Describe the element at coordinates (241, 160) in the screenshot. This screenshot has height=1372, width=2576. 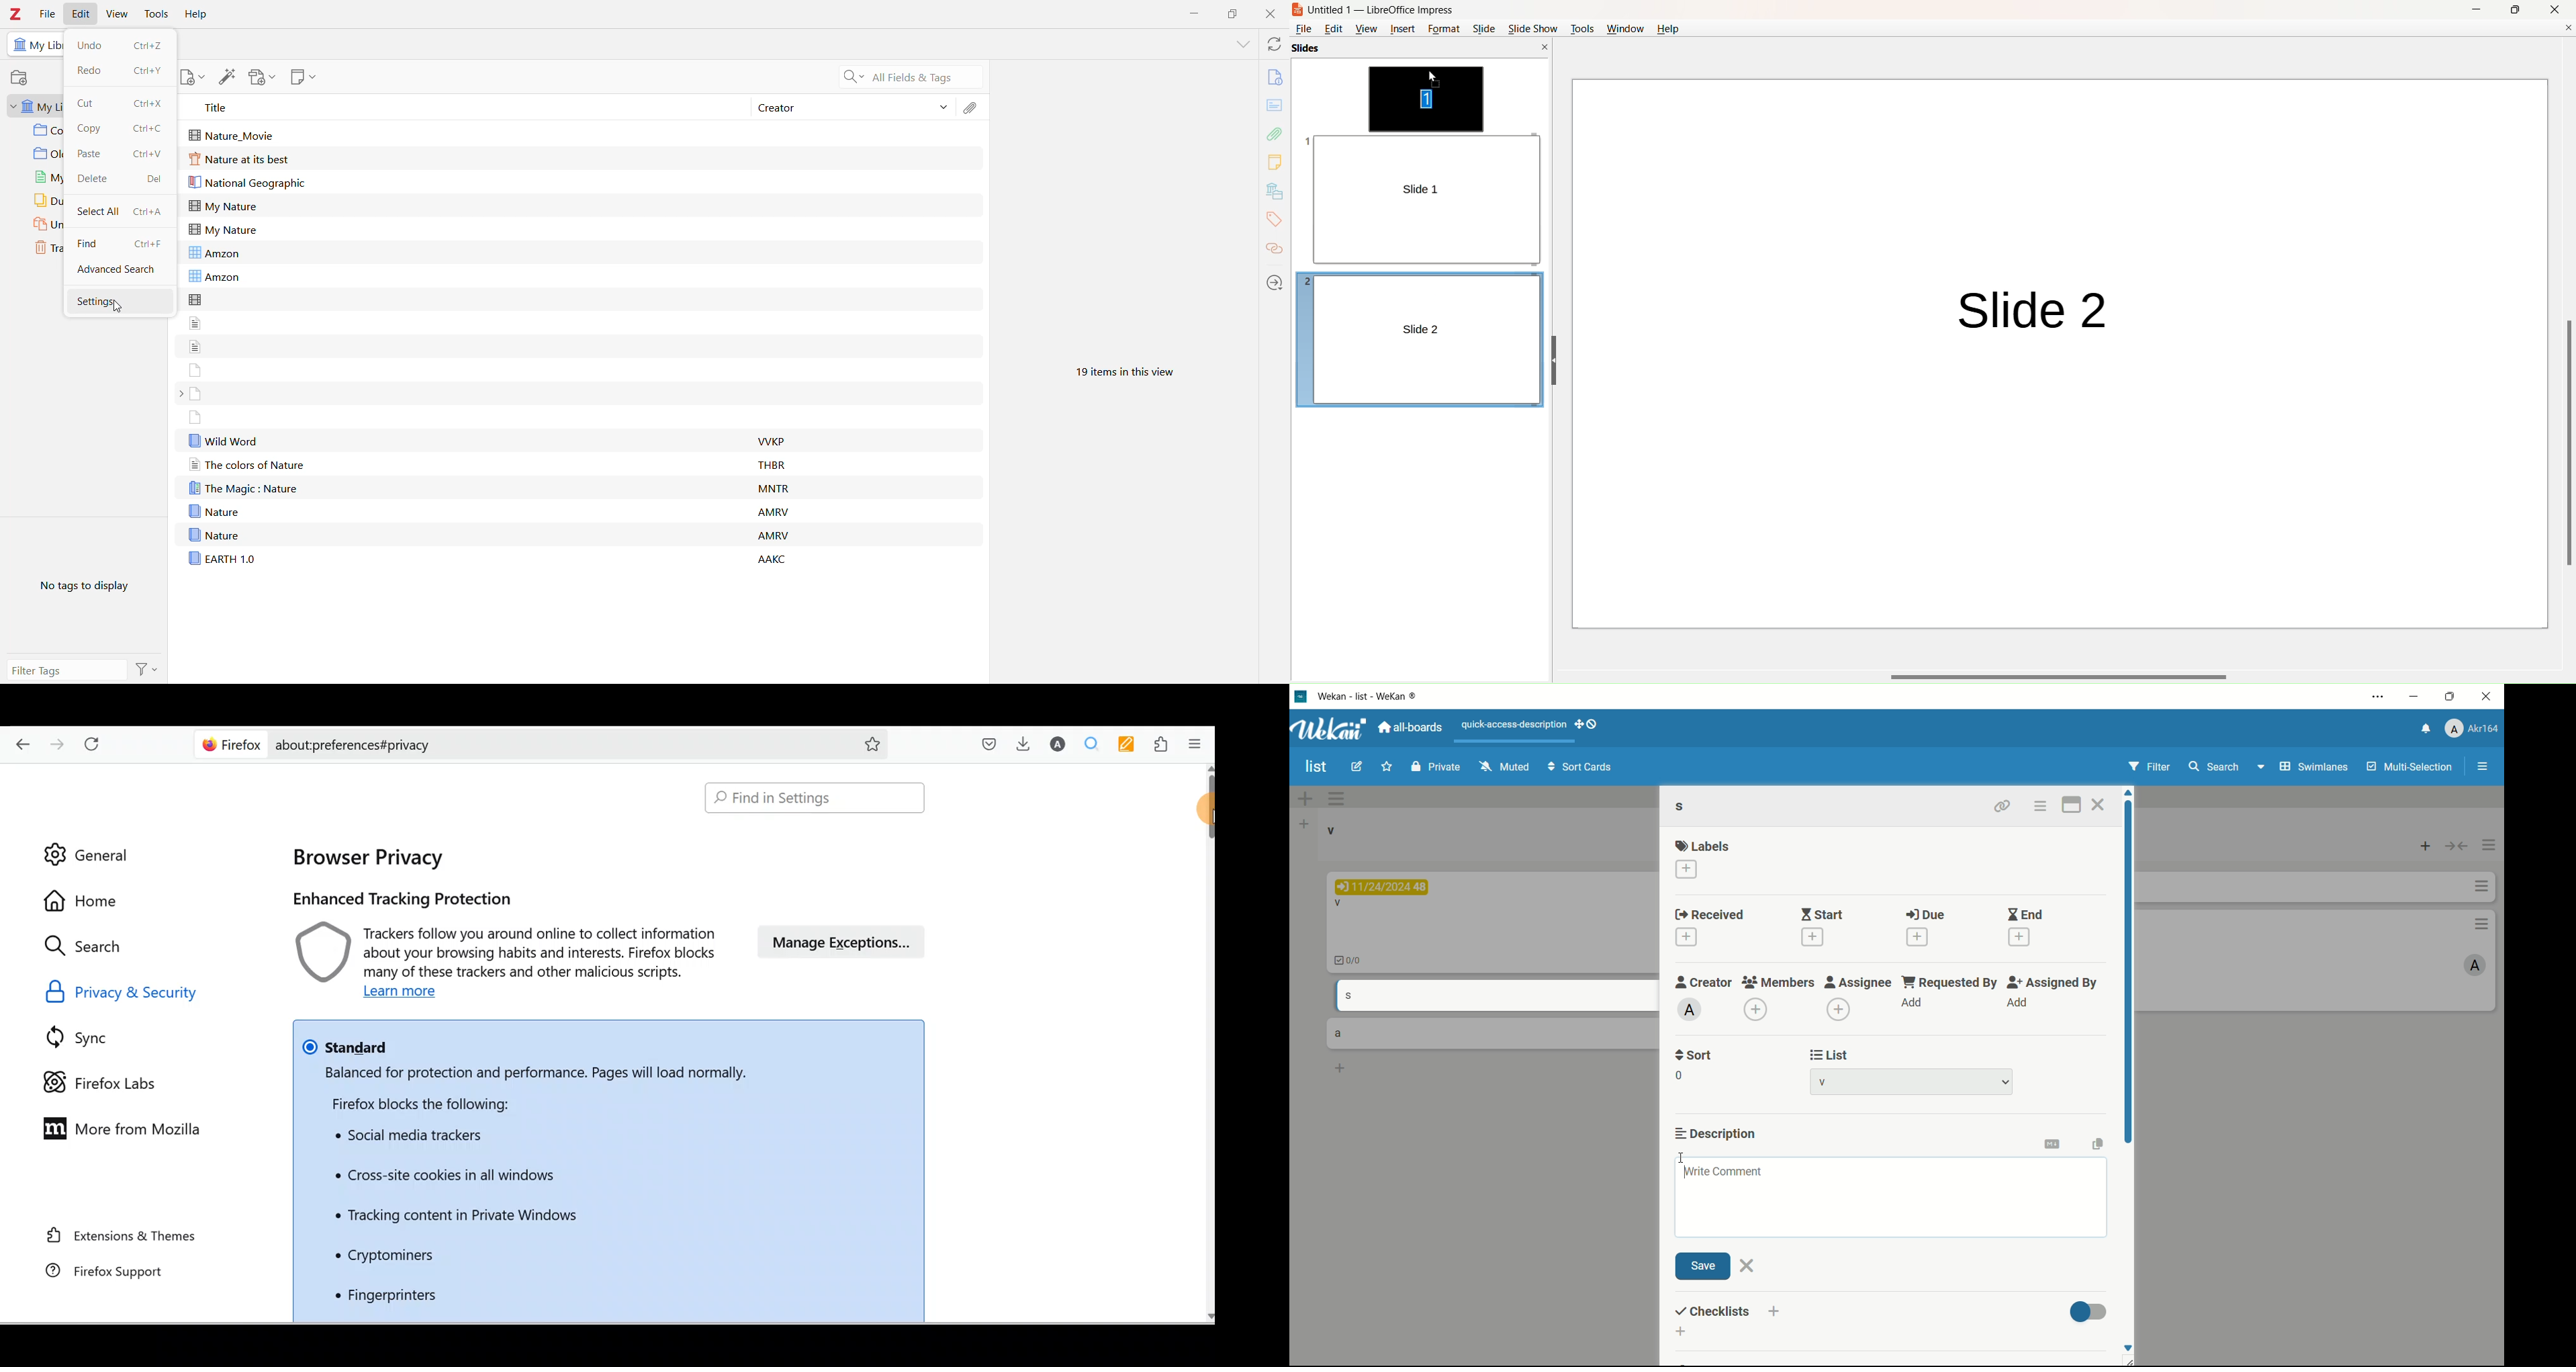
I see `Nature at its best` at that location.